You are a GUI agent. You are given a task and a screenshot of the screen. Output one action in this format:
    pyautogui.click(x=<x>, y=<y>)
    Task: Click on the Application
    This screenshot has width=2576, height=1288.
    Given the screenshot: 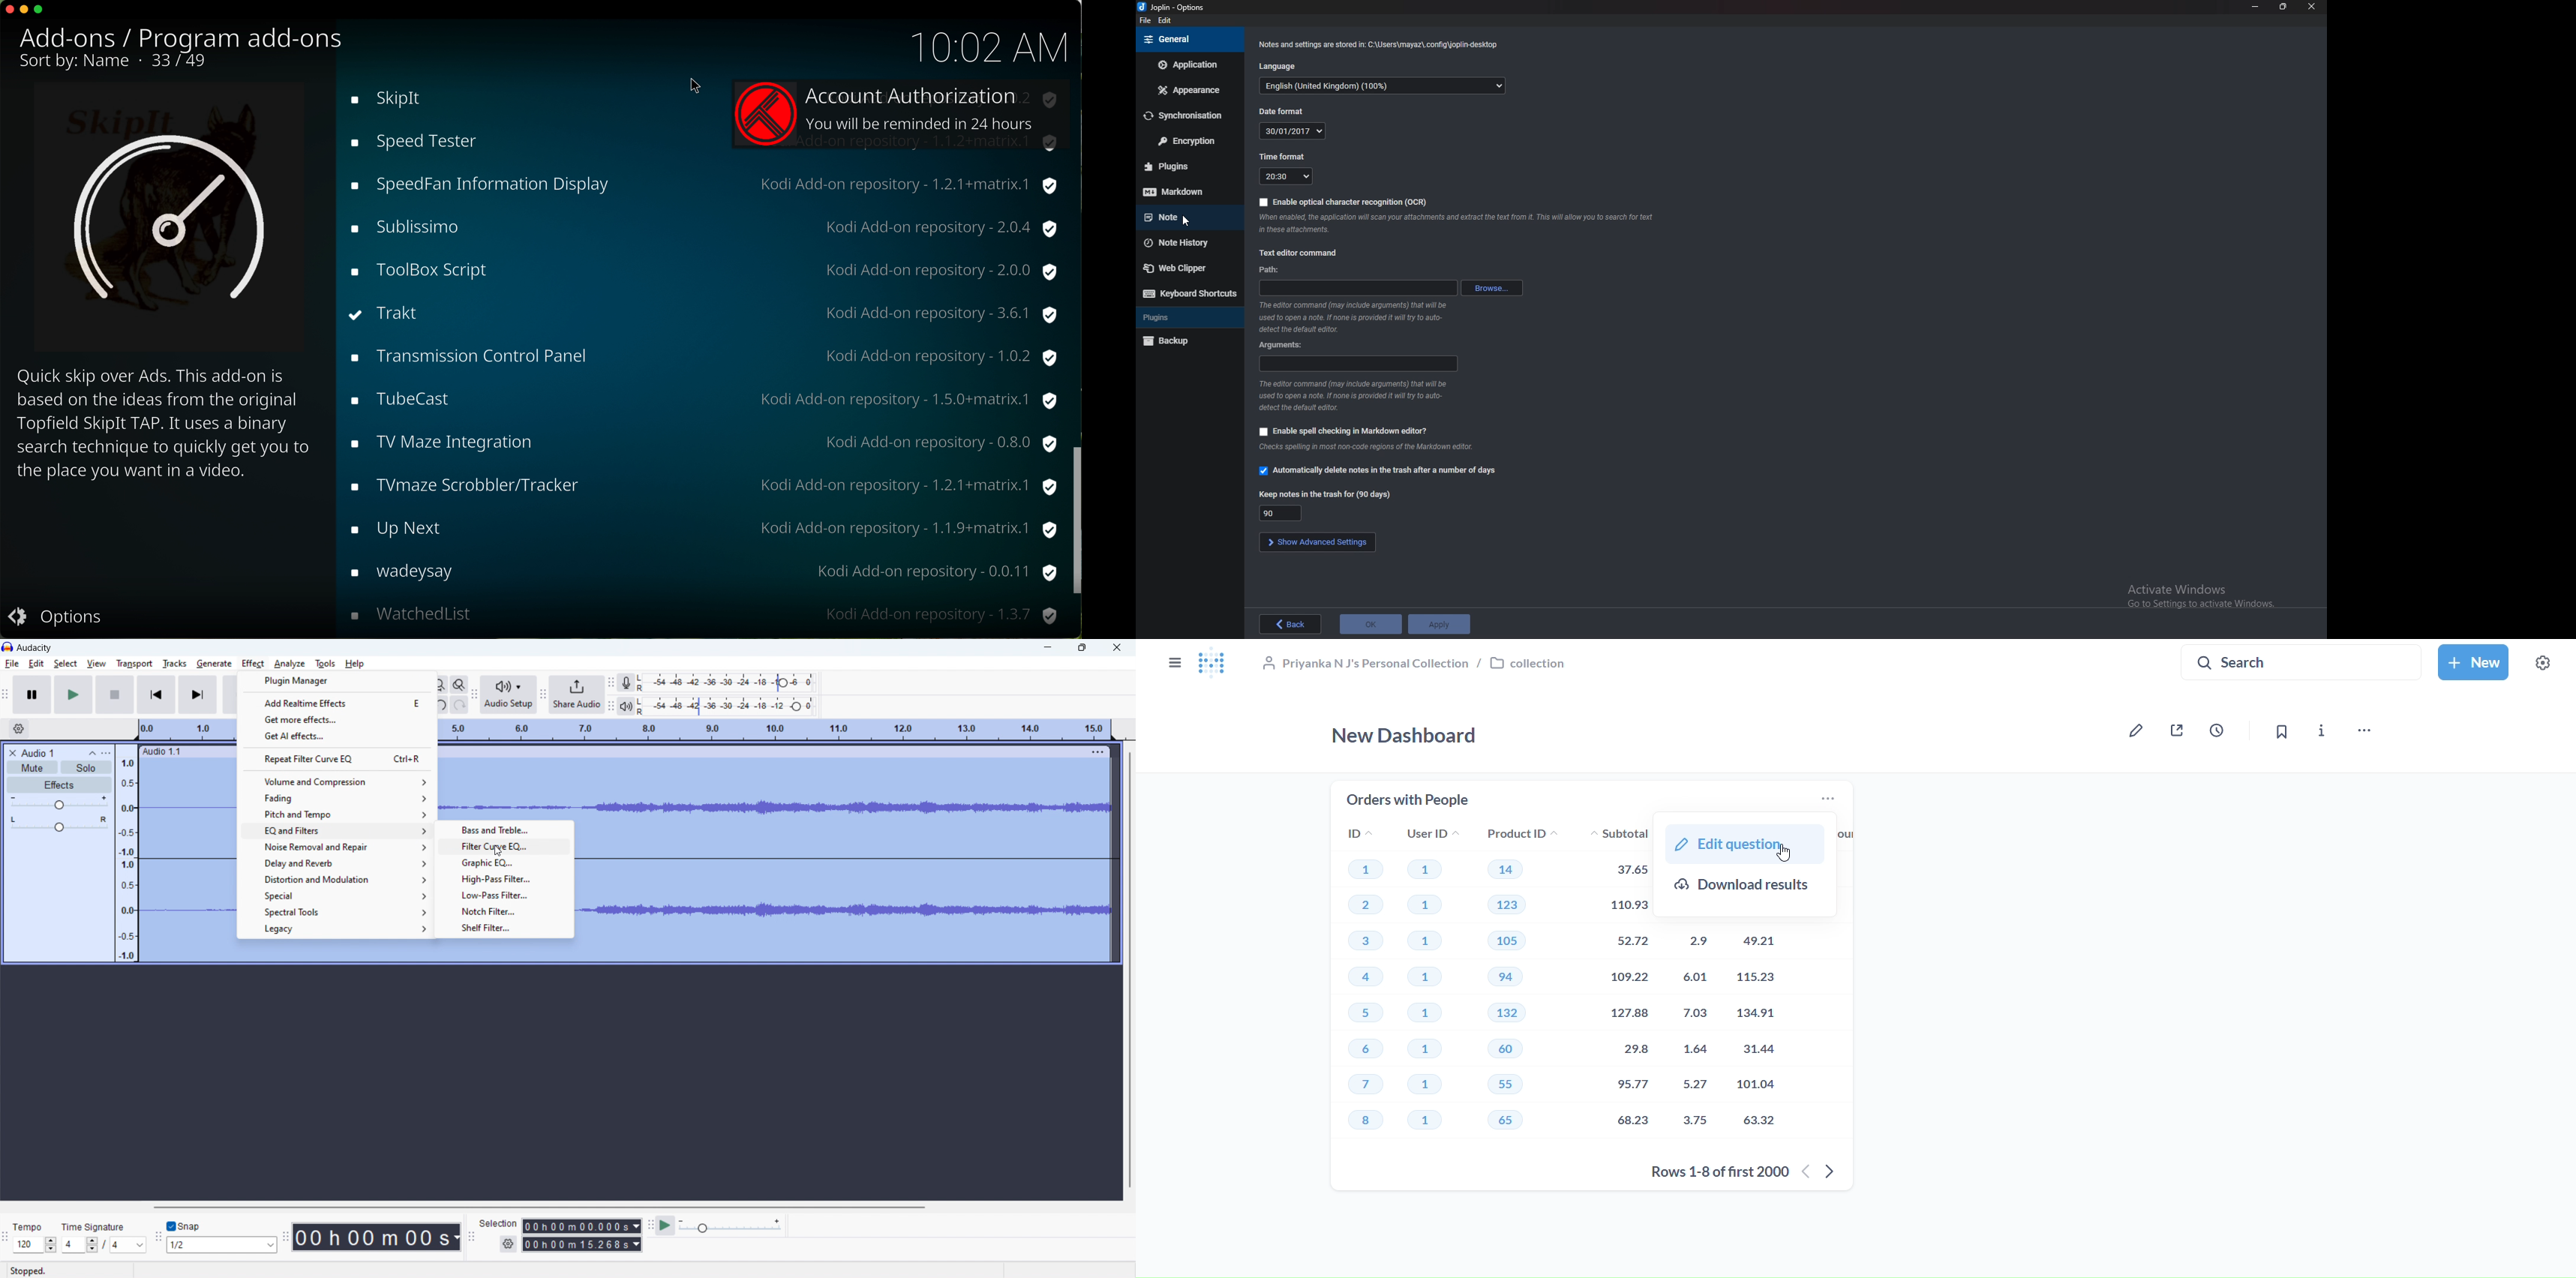 What is the action you would take?
    pyautogui.click(x=1189, y=65)
    